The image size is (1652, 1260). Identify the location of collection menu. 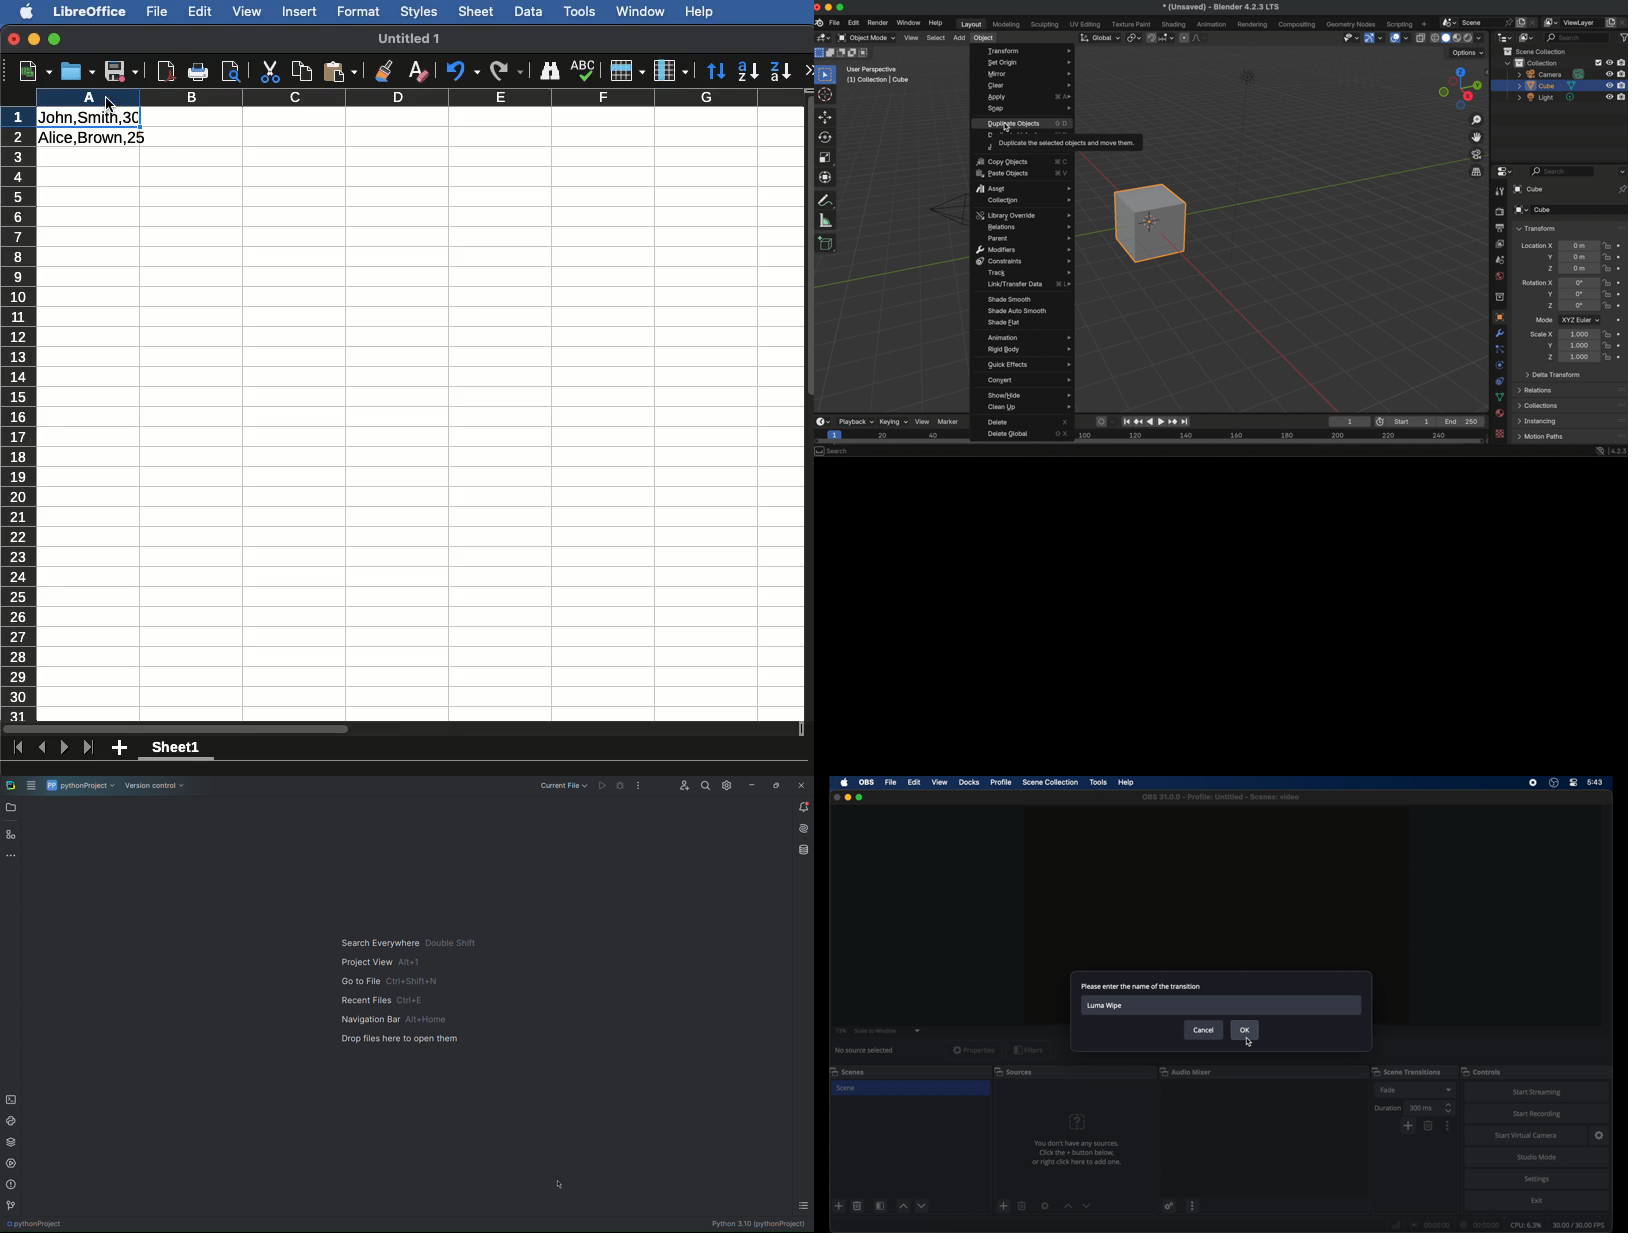
(1026, 201).